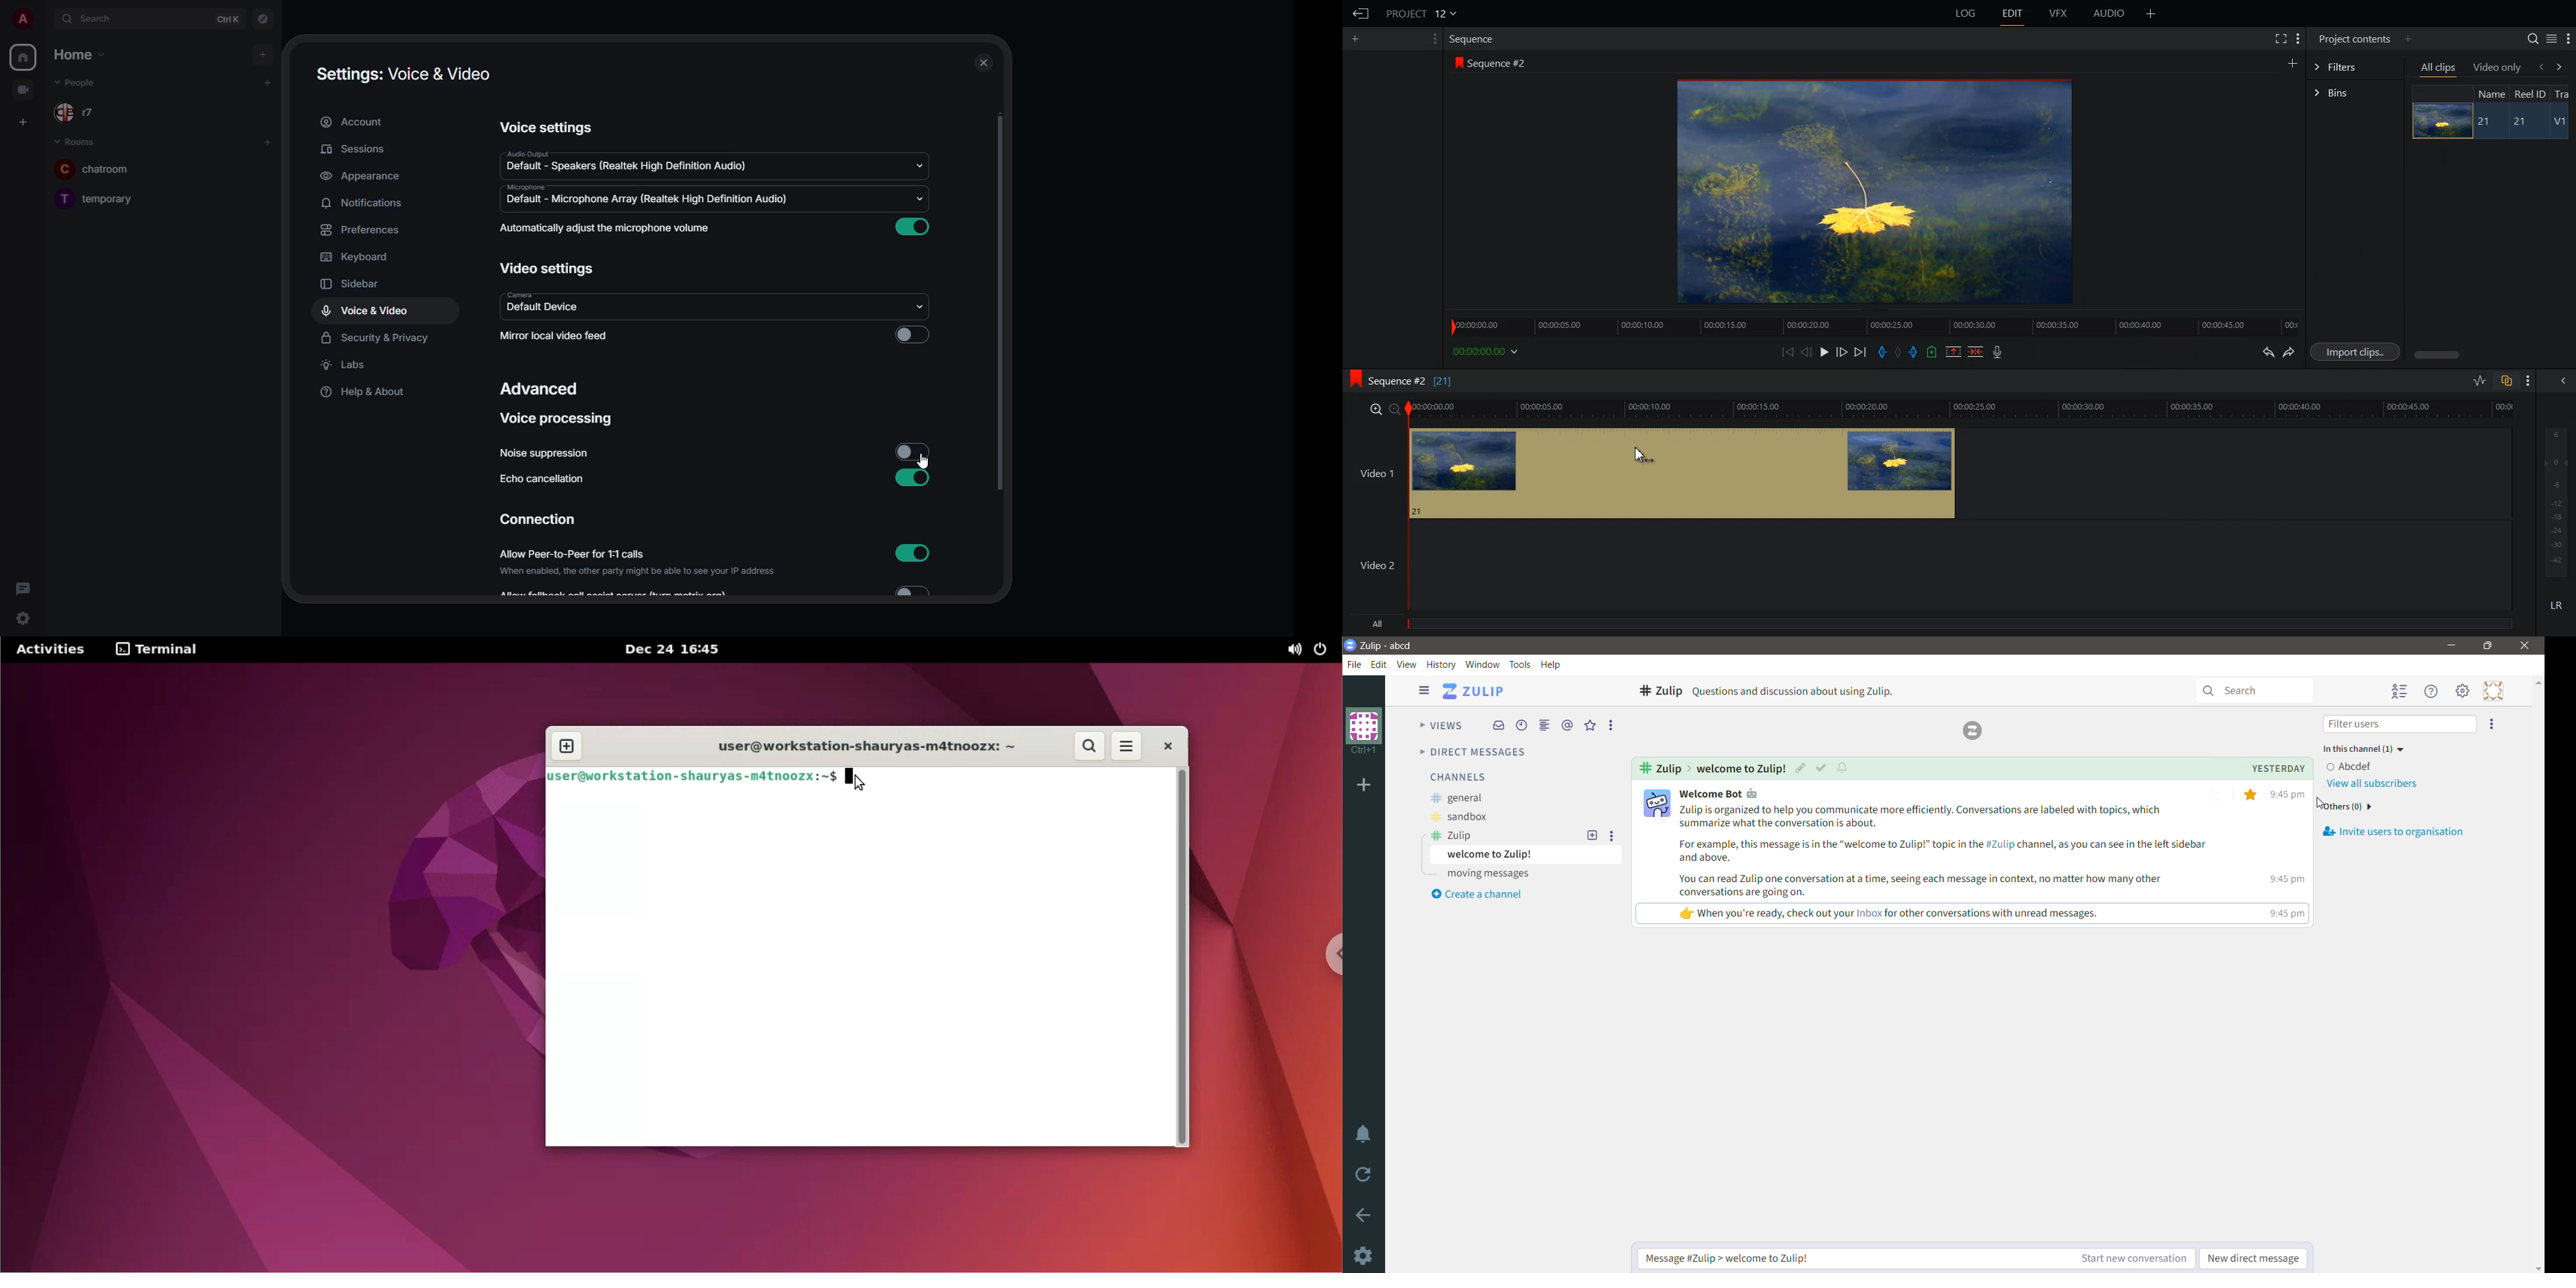 The width and height of the screenshot is (2576, 1288). I want to click on Settings, so click(1362, 1255).